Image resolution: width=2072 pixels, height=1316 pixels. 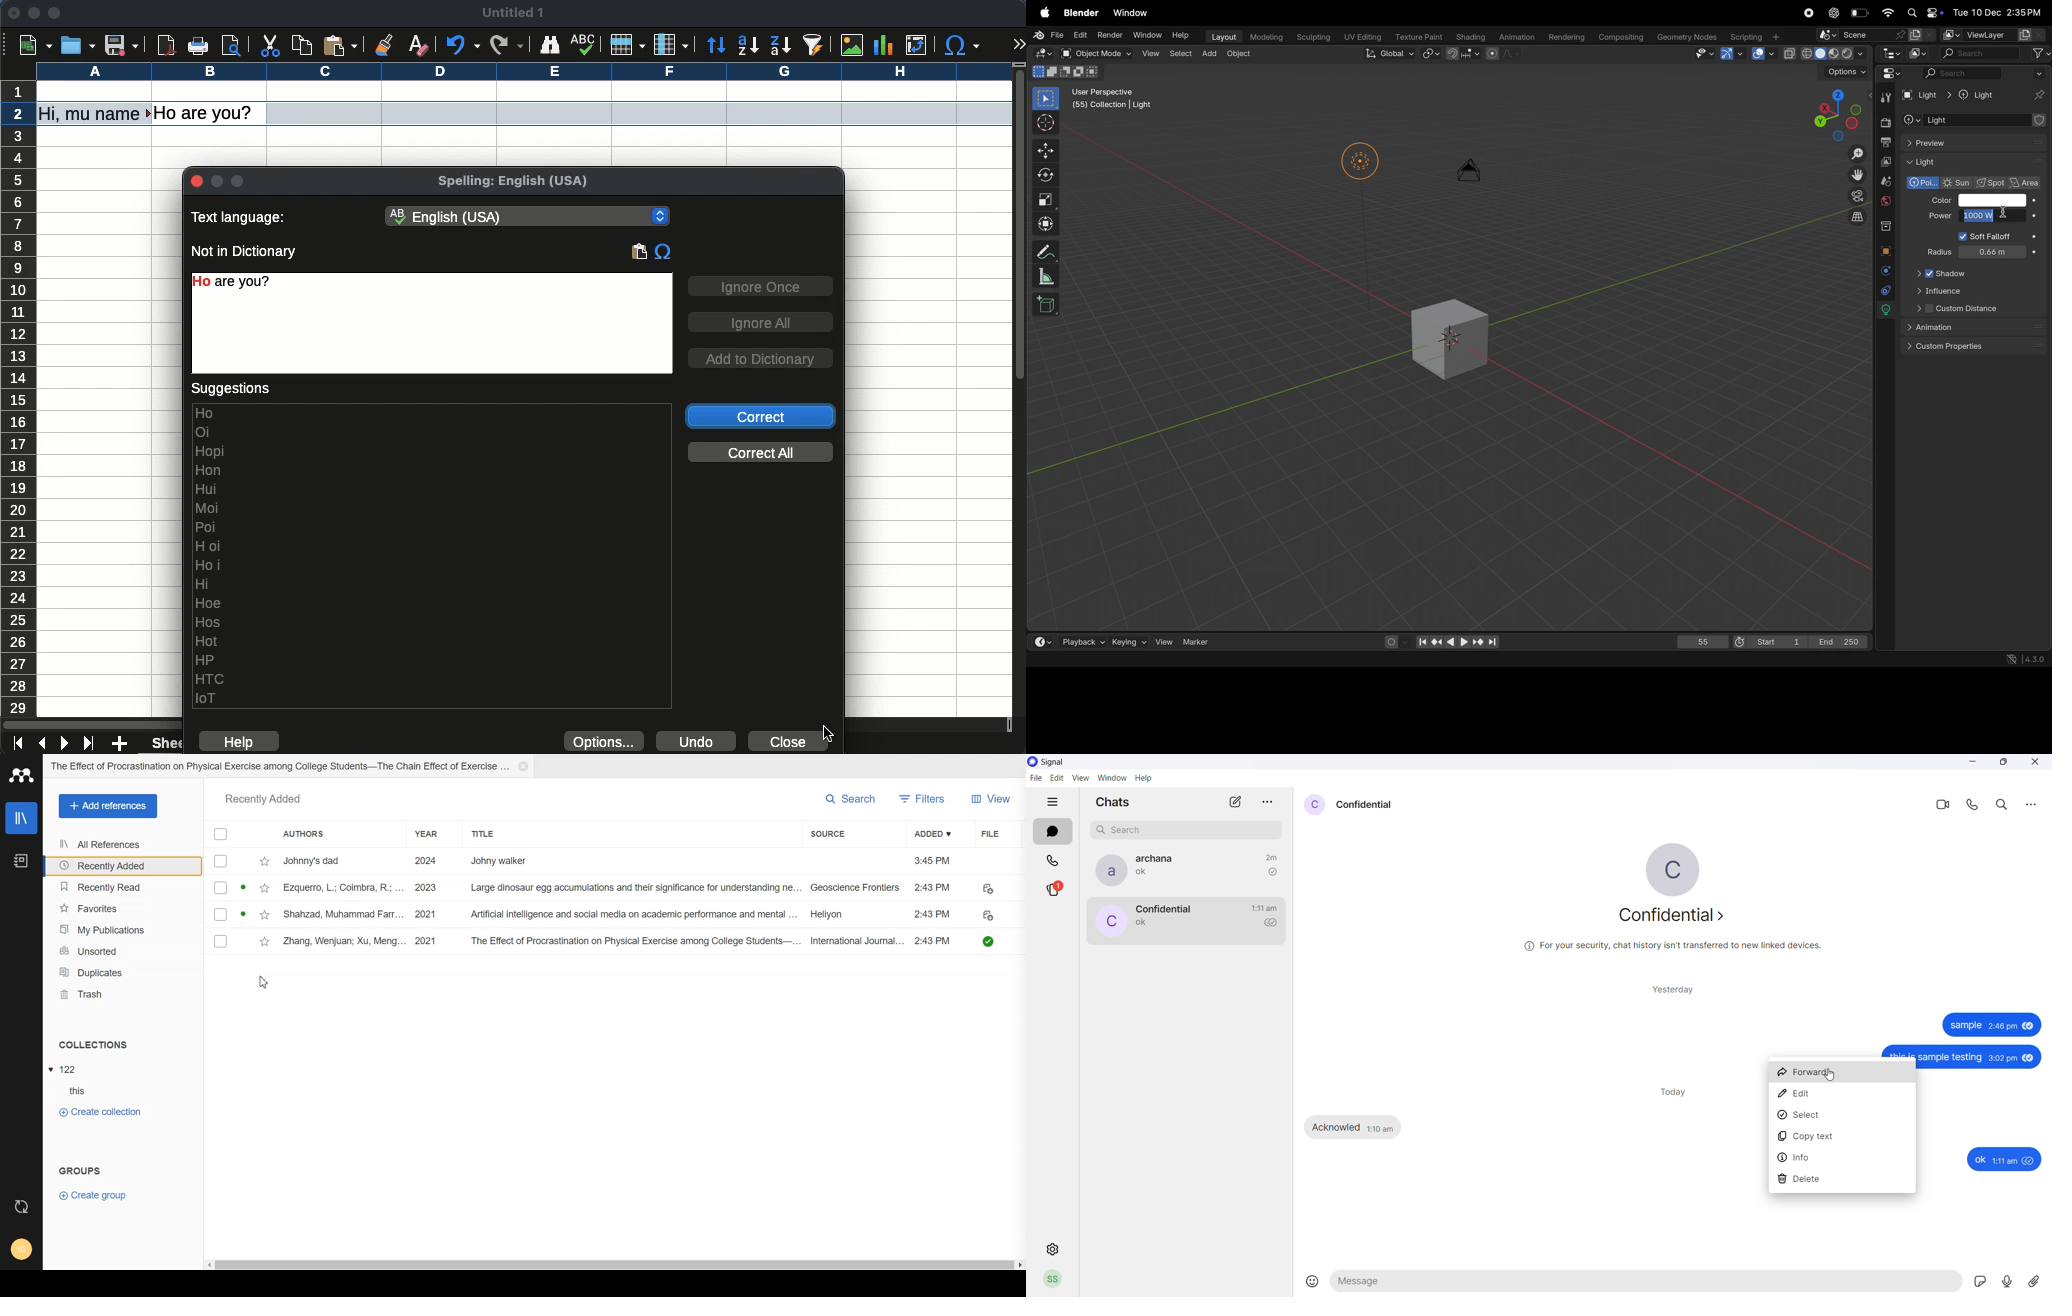 What do you see at coordinates (1993, 184) in the screenshot?
I see `spot` at bounding box center [1993, 184].